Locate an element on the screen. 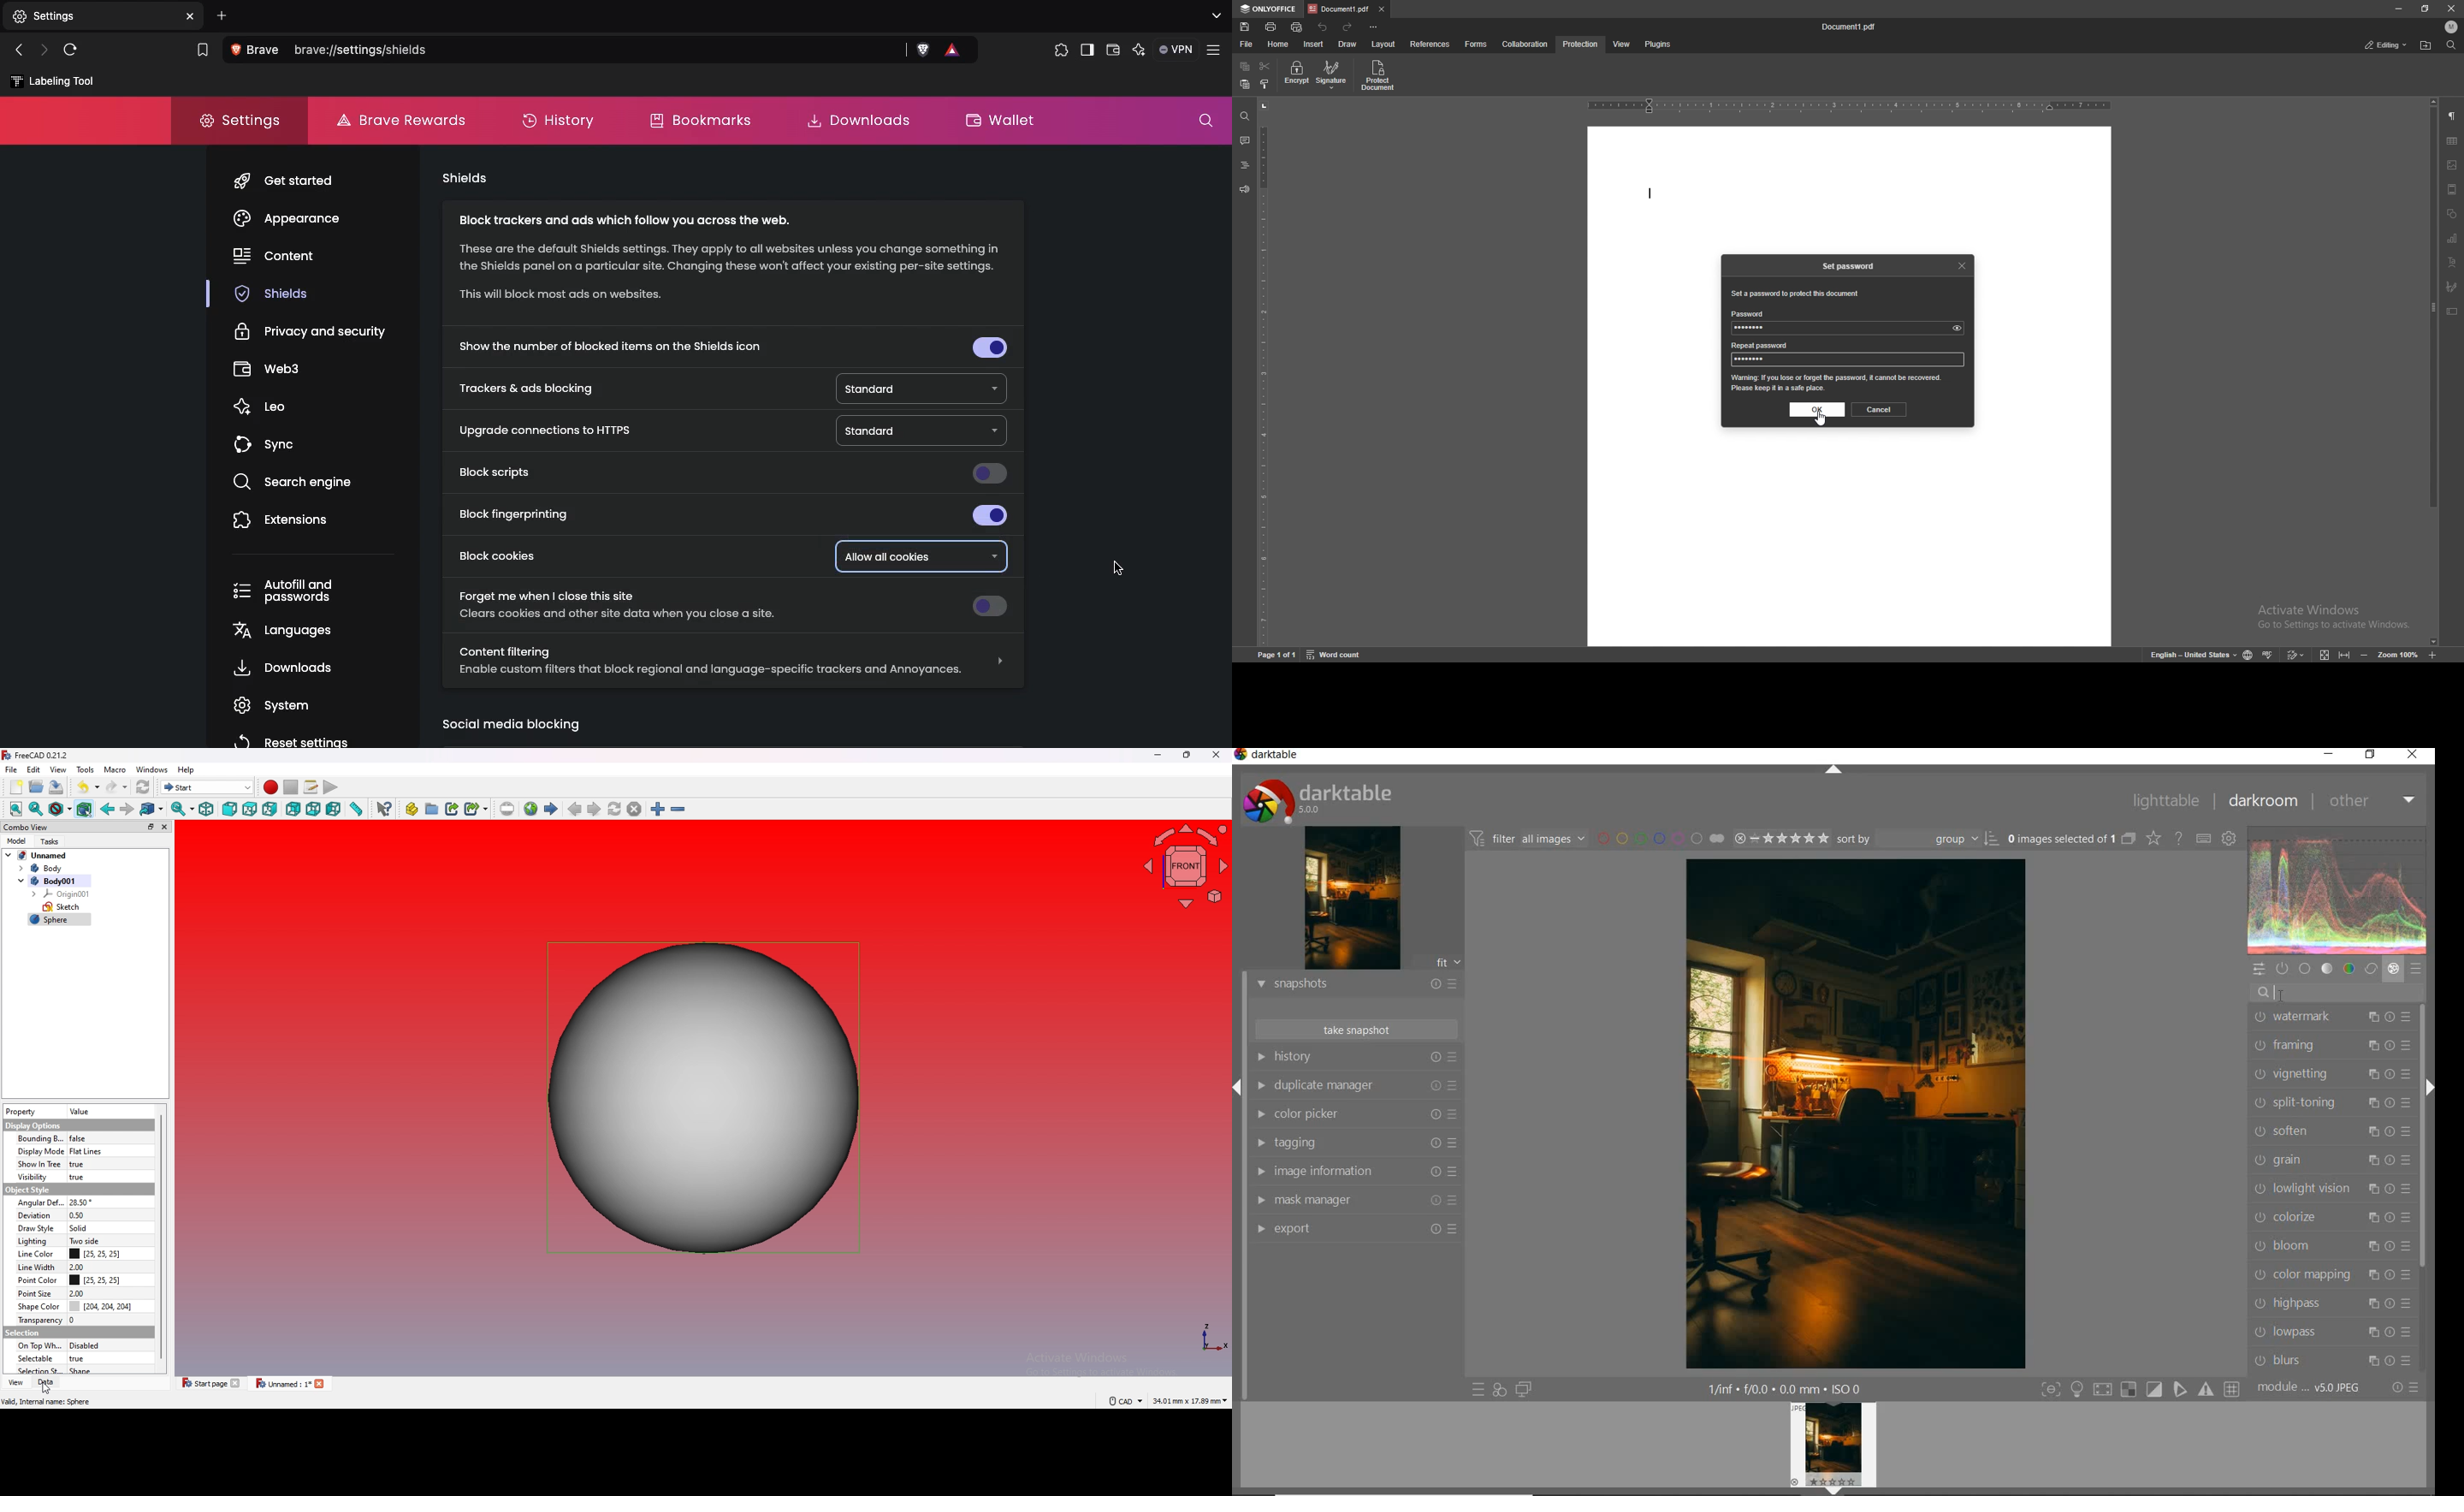 This screenshot has width=2464, height=1512. file is located at coordinates (12, 770).